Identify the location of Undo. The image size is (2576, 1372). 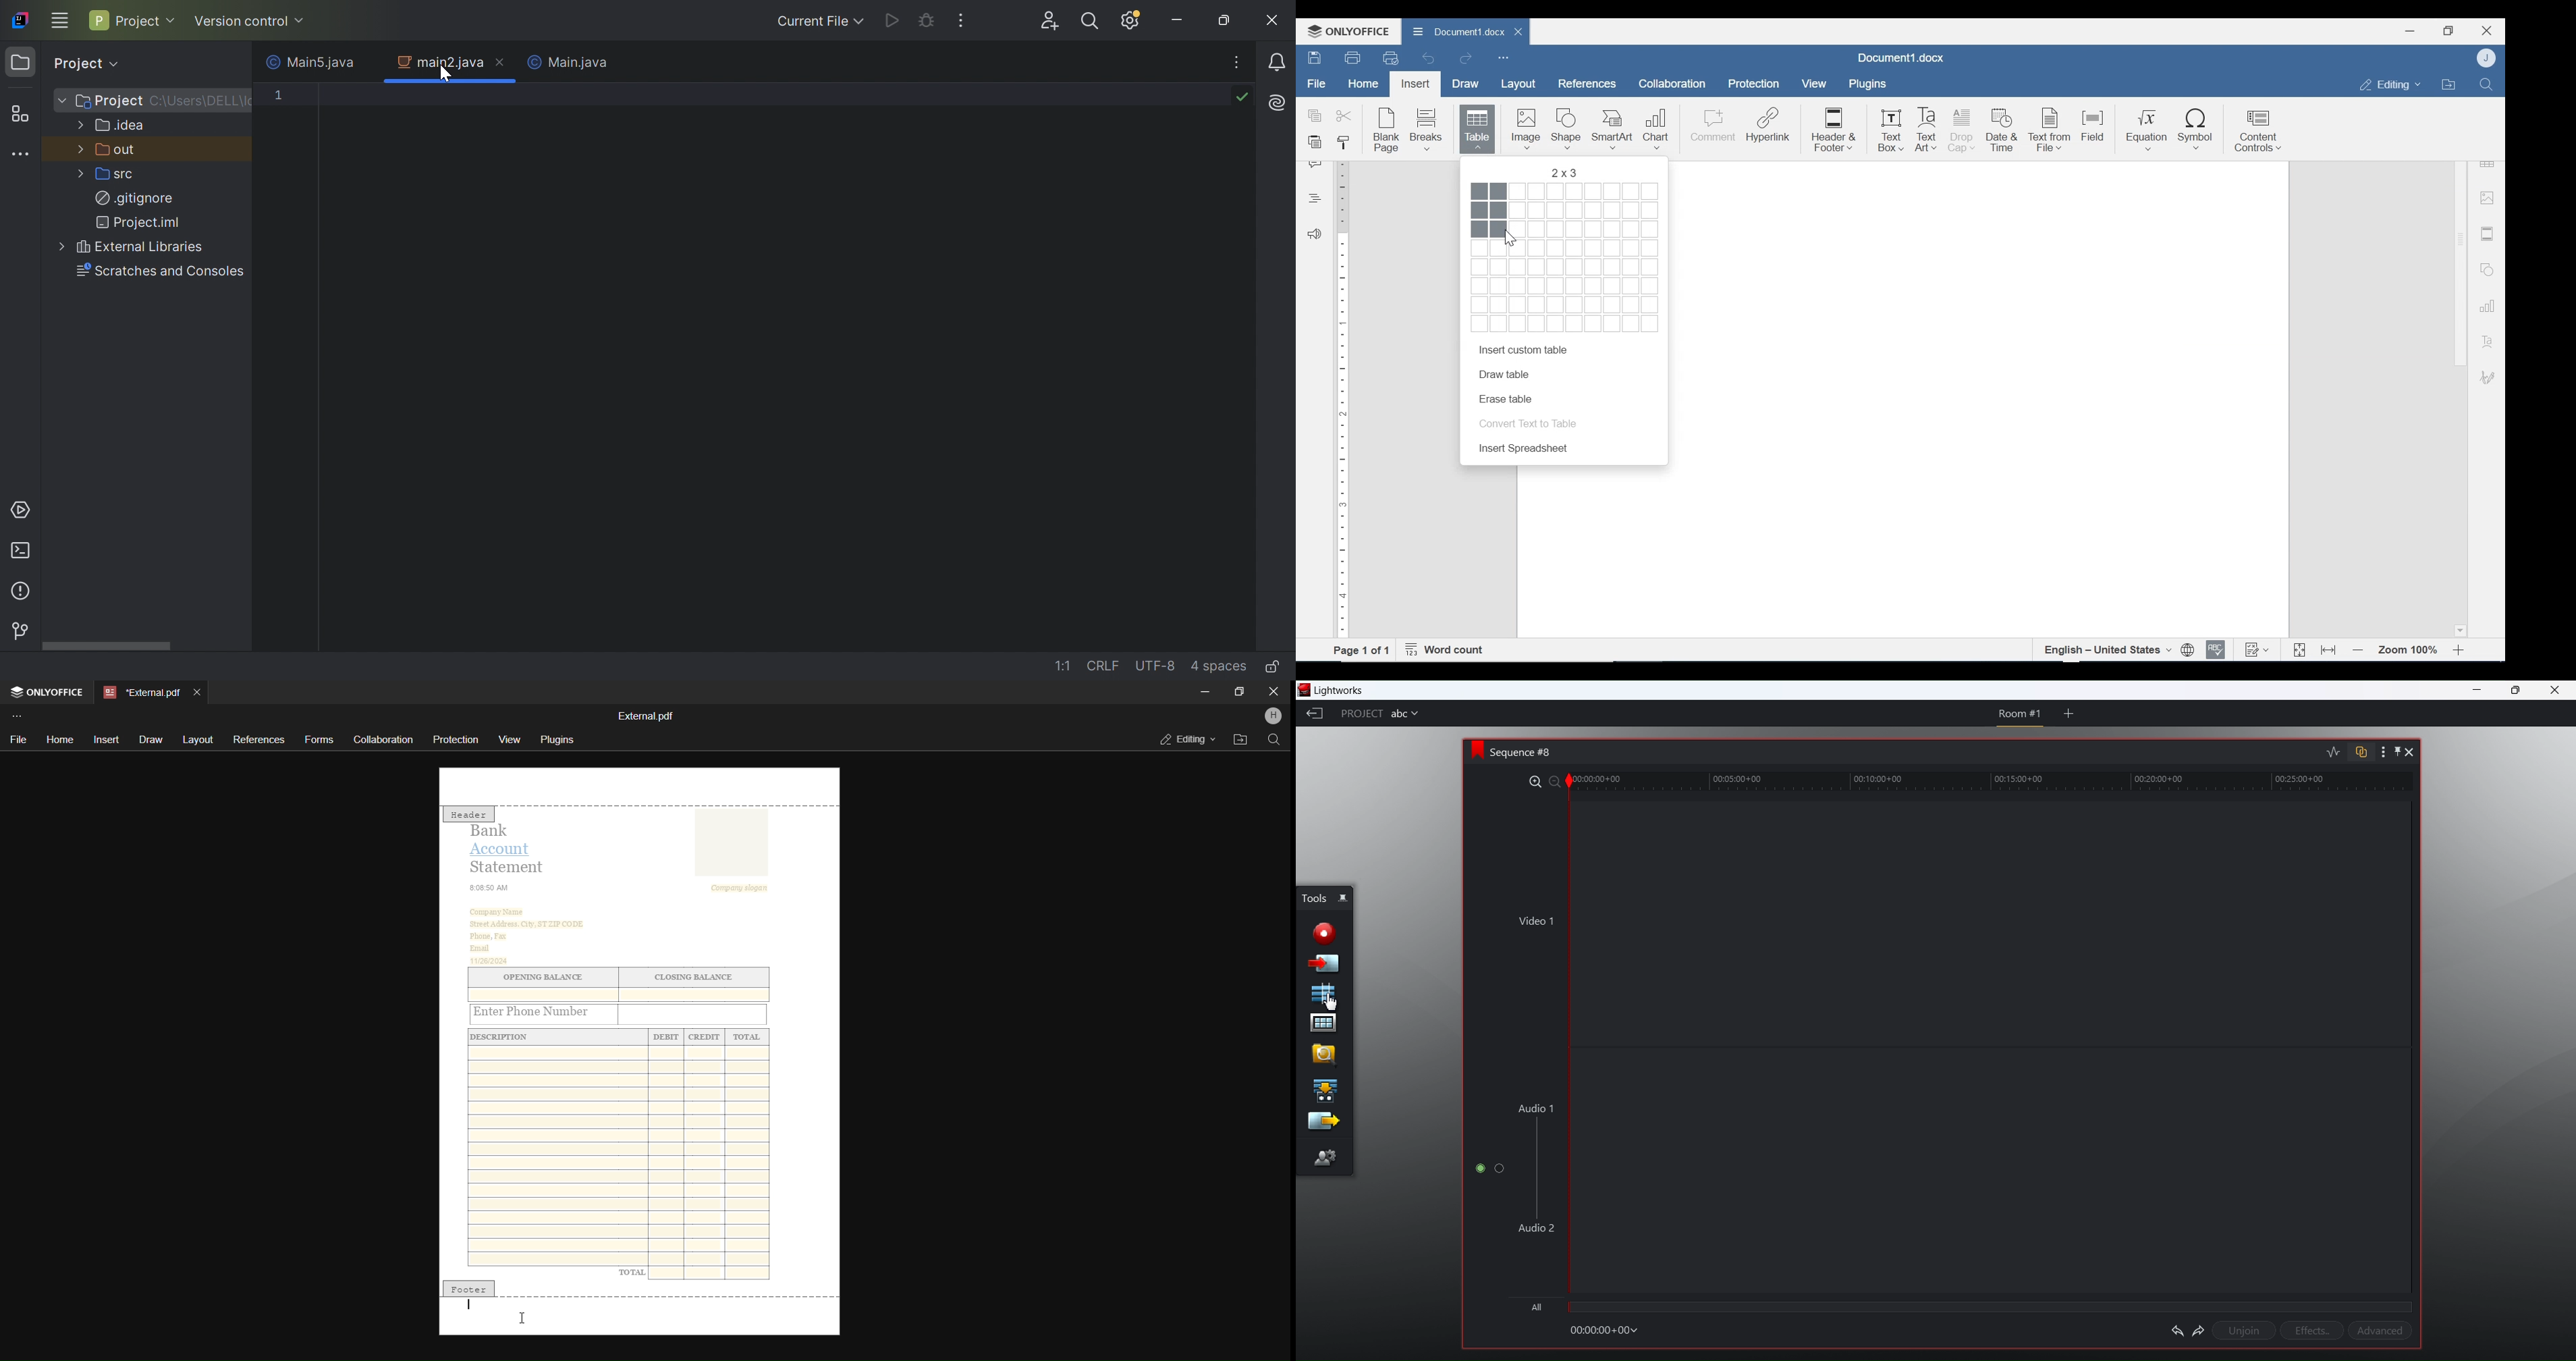
(1429, 58).